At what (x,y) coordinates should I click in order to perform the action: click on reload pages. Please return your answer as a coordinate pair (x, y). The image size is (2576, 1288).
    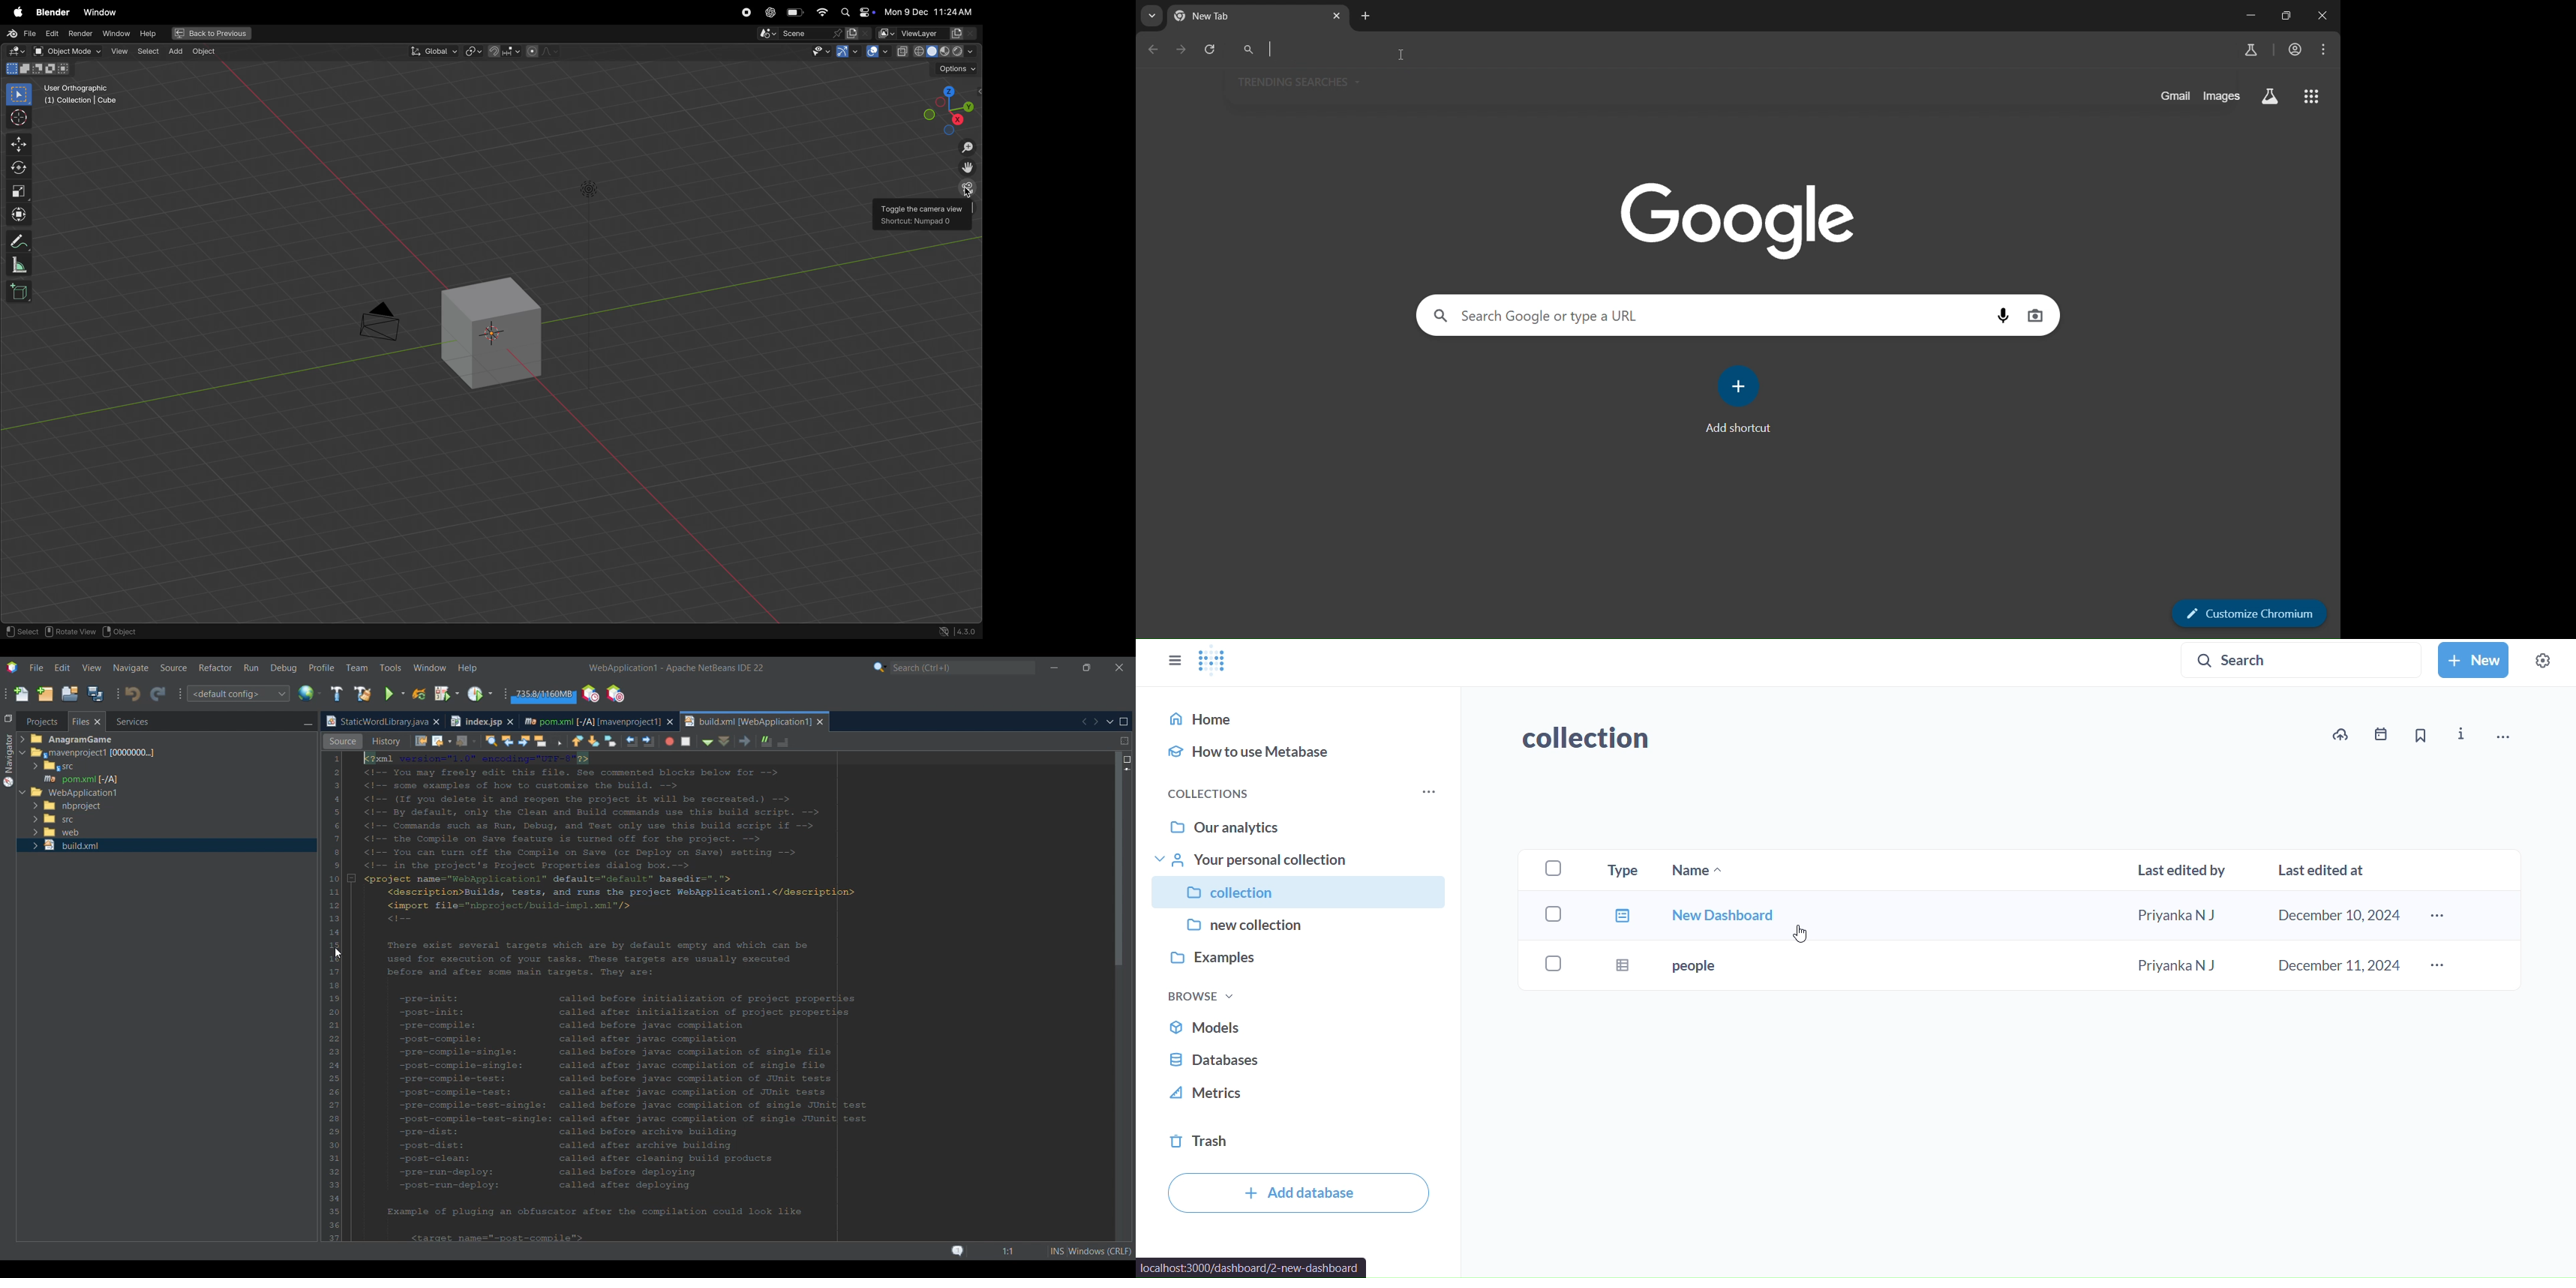
    Looking at the image, I should click on (1211, 51).